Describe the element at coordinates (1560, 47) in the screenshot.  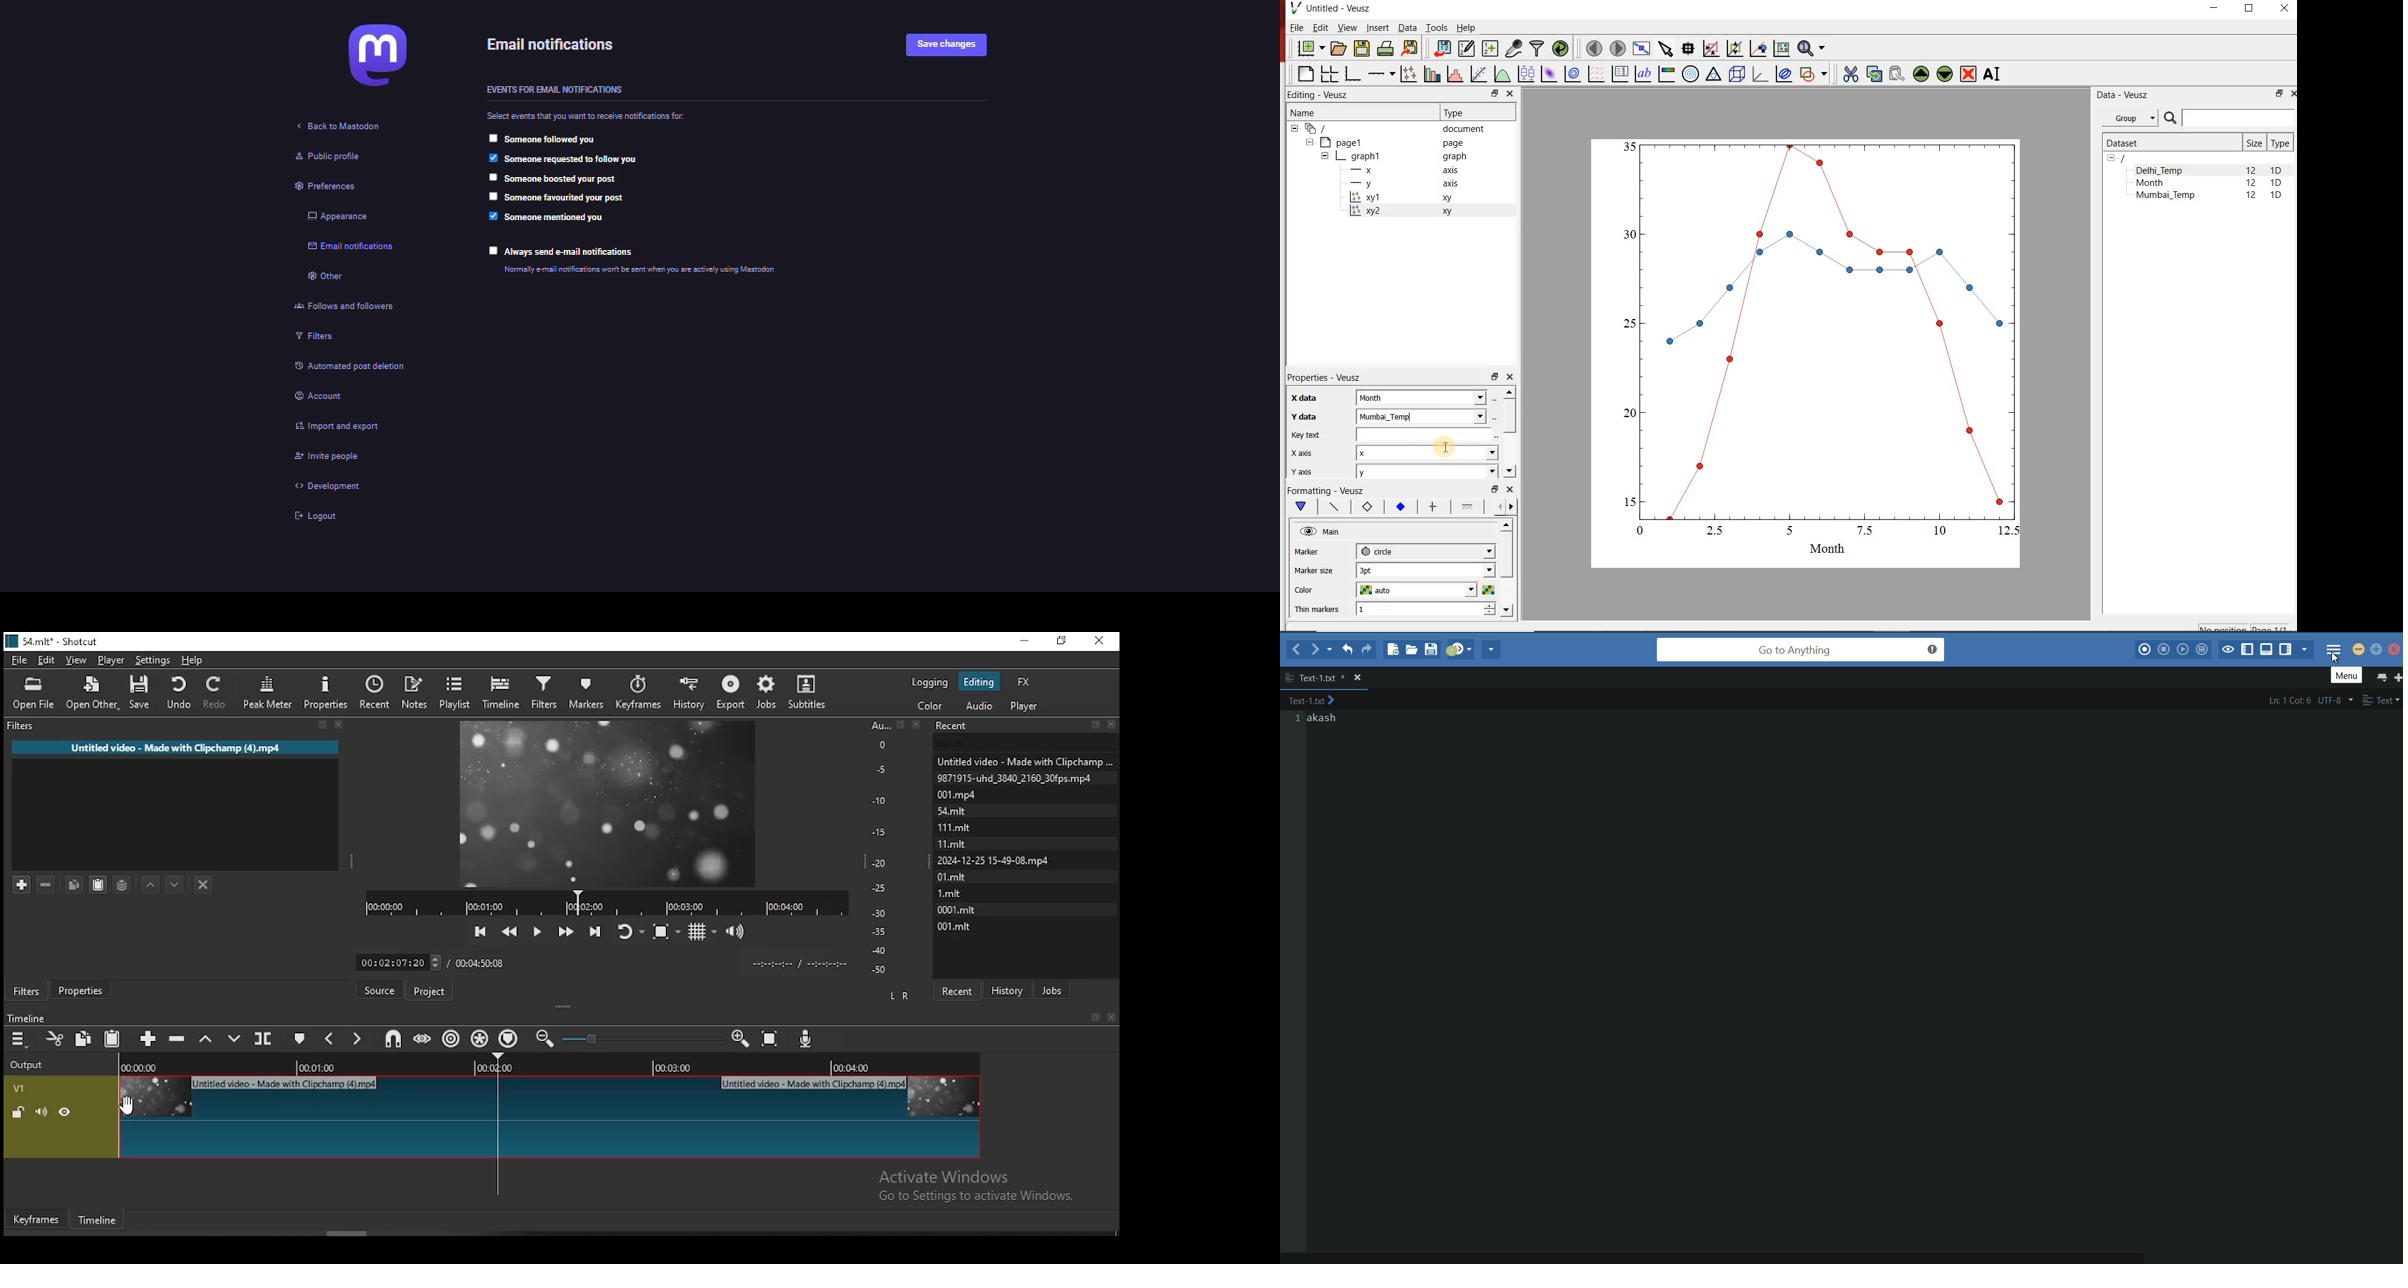
I see `reload linked datasets` at that location.